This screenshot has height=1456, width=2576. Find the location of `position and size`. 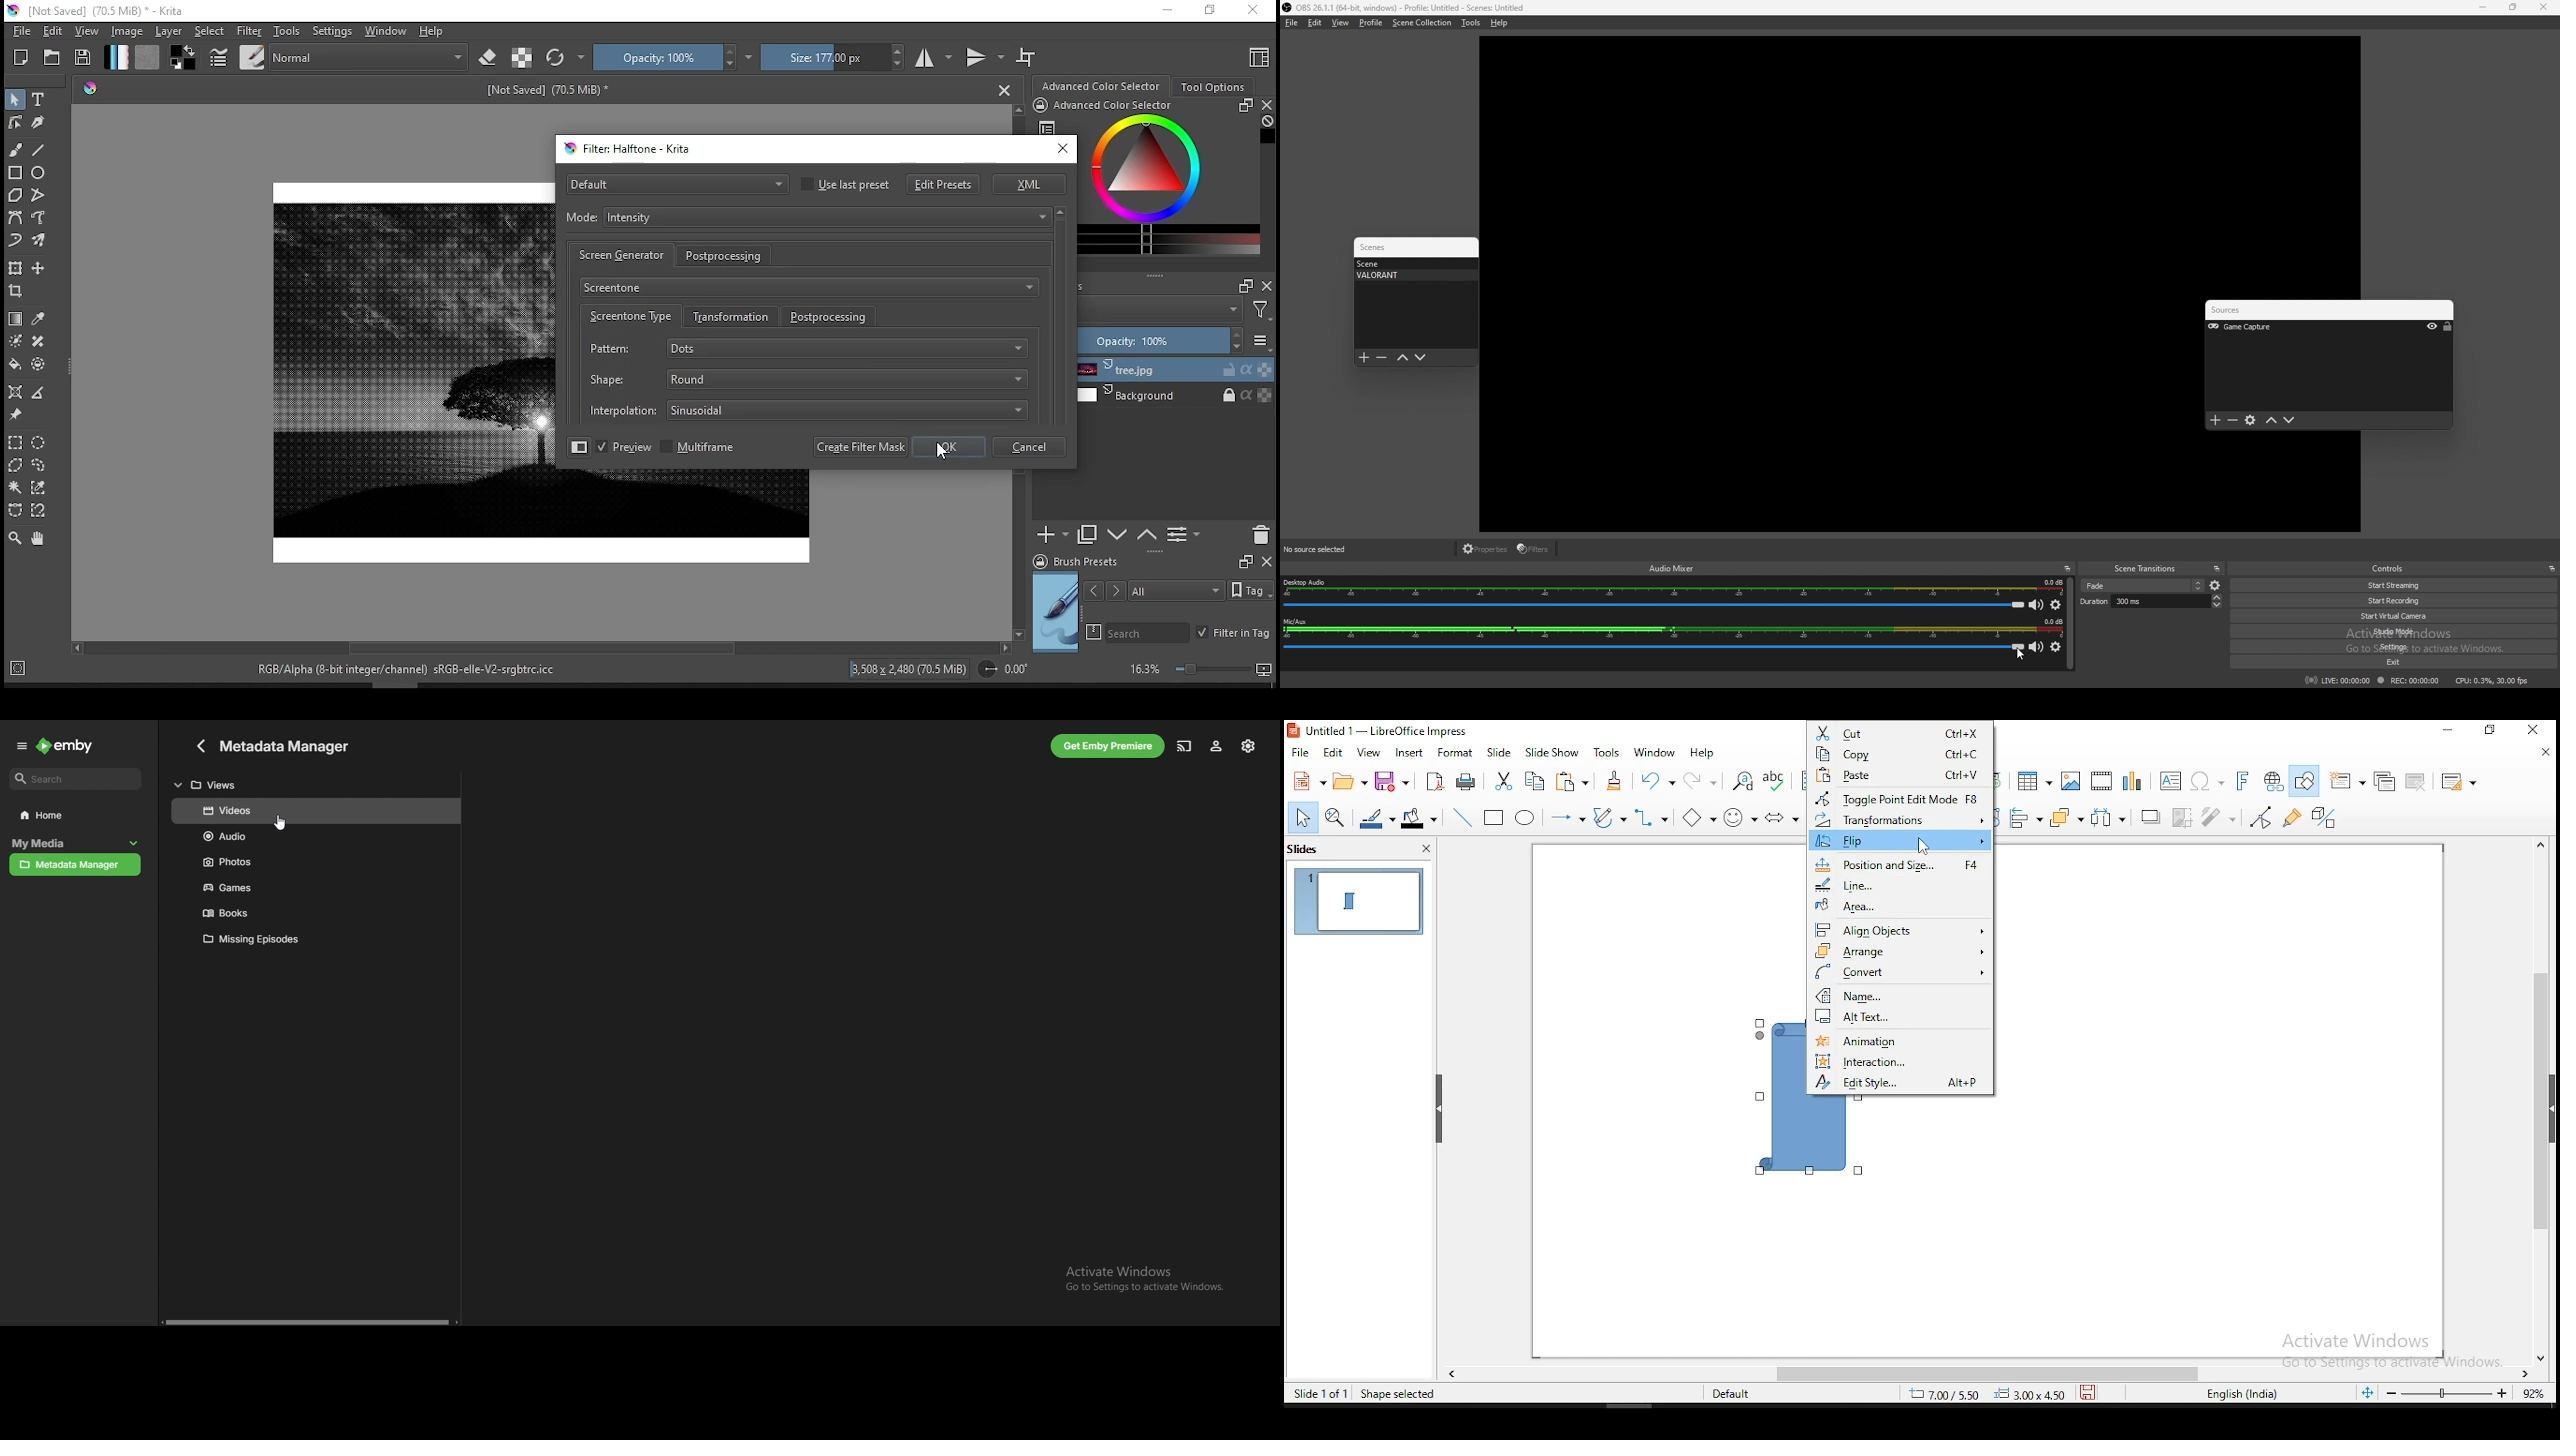

position and size is located at coordinates (1900, 863).